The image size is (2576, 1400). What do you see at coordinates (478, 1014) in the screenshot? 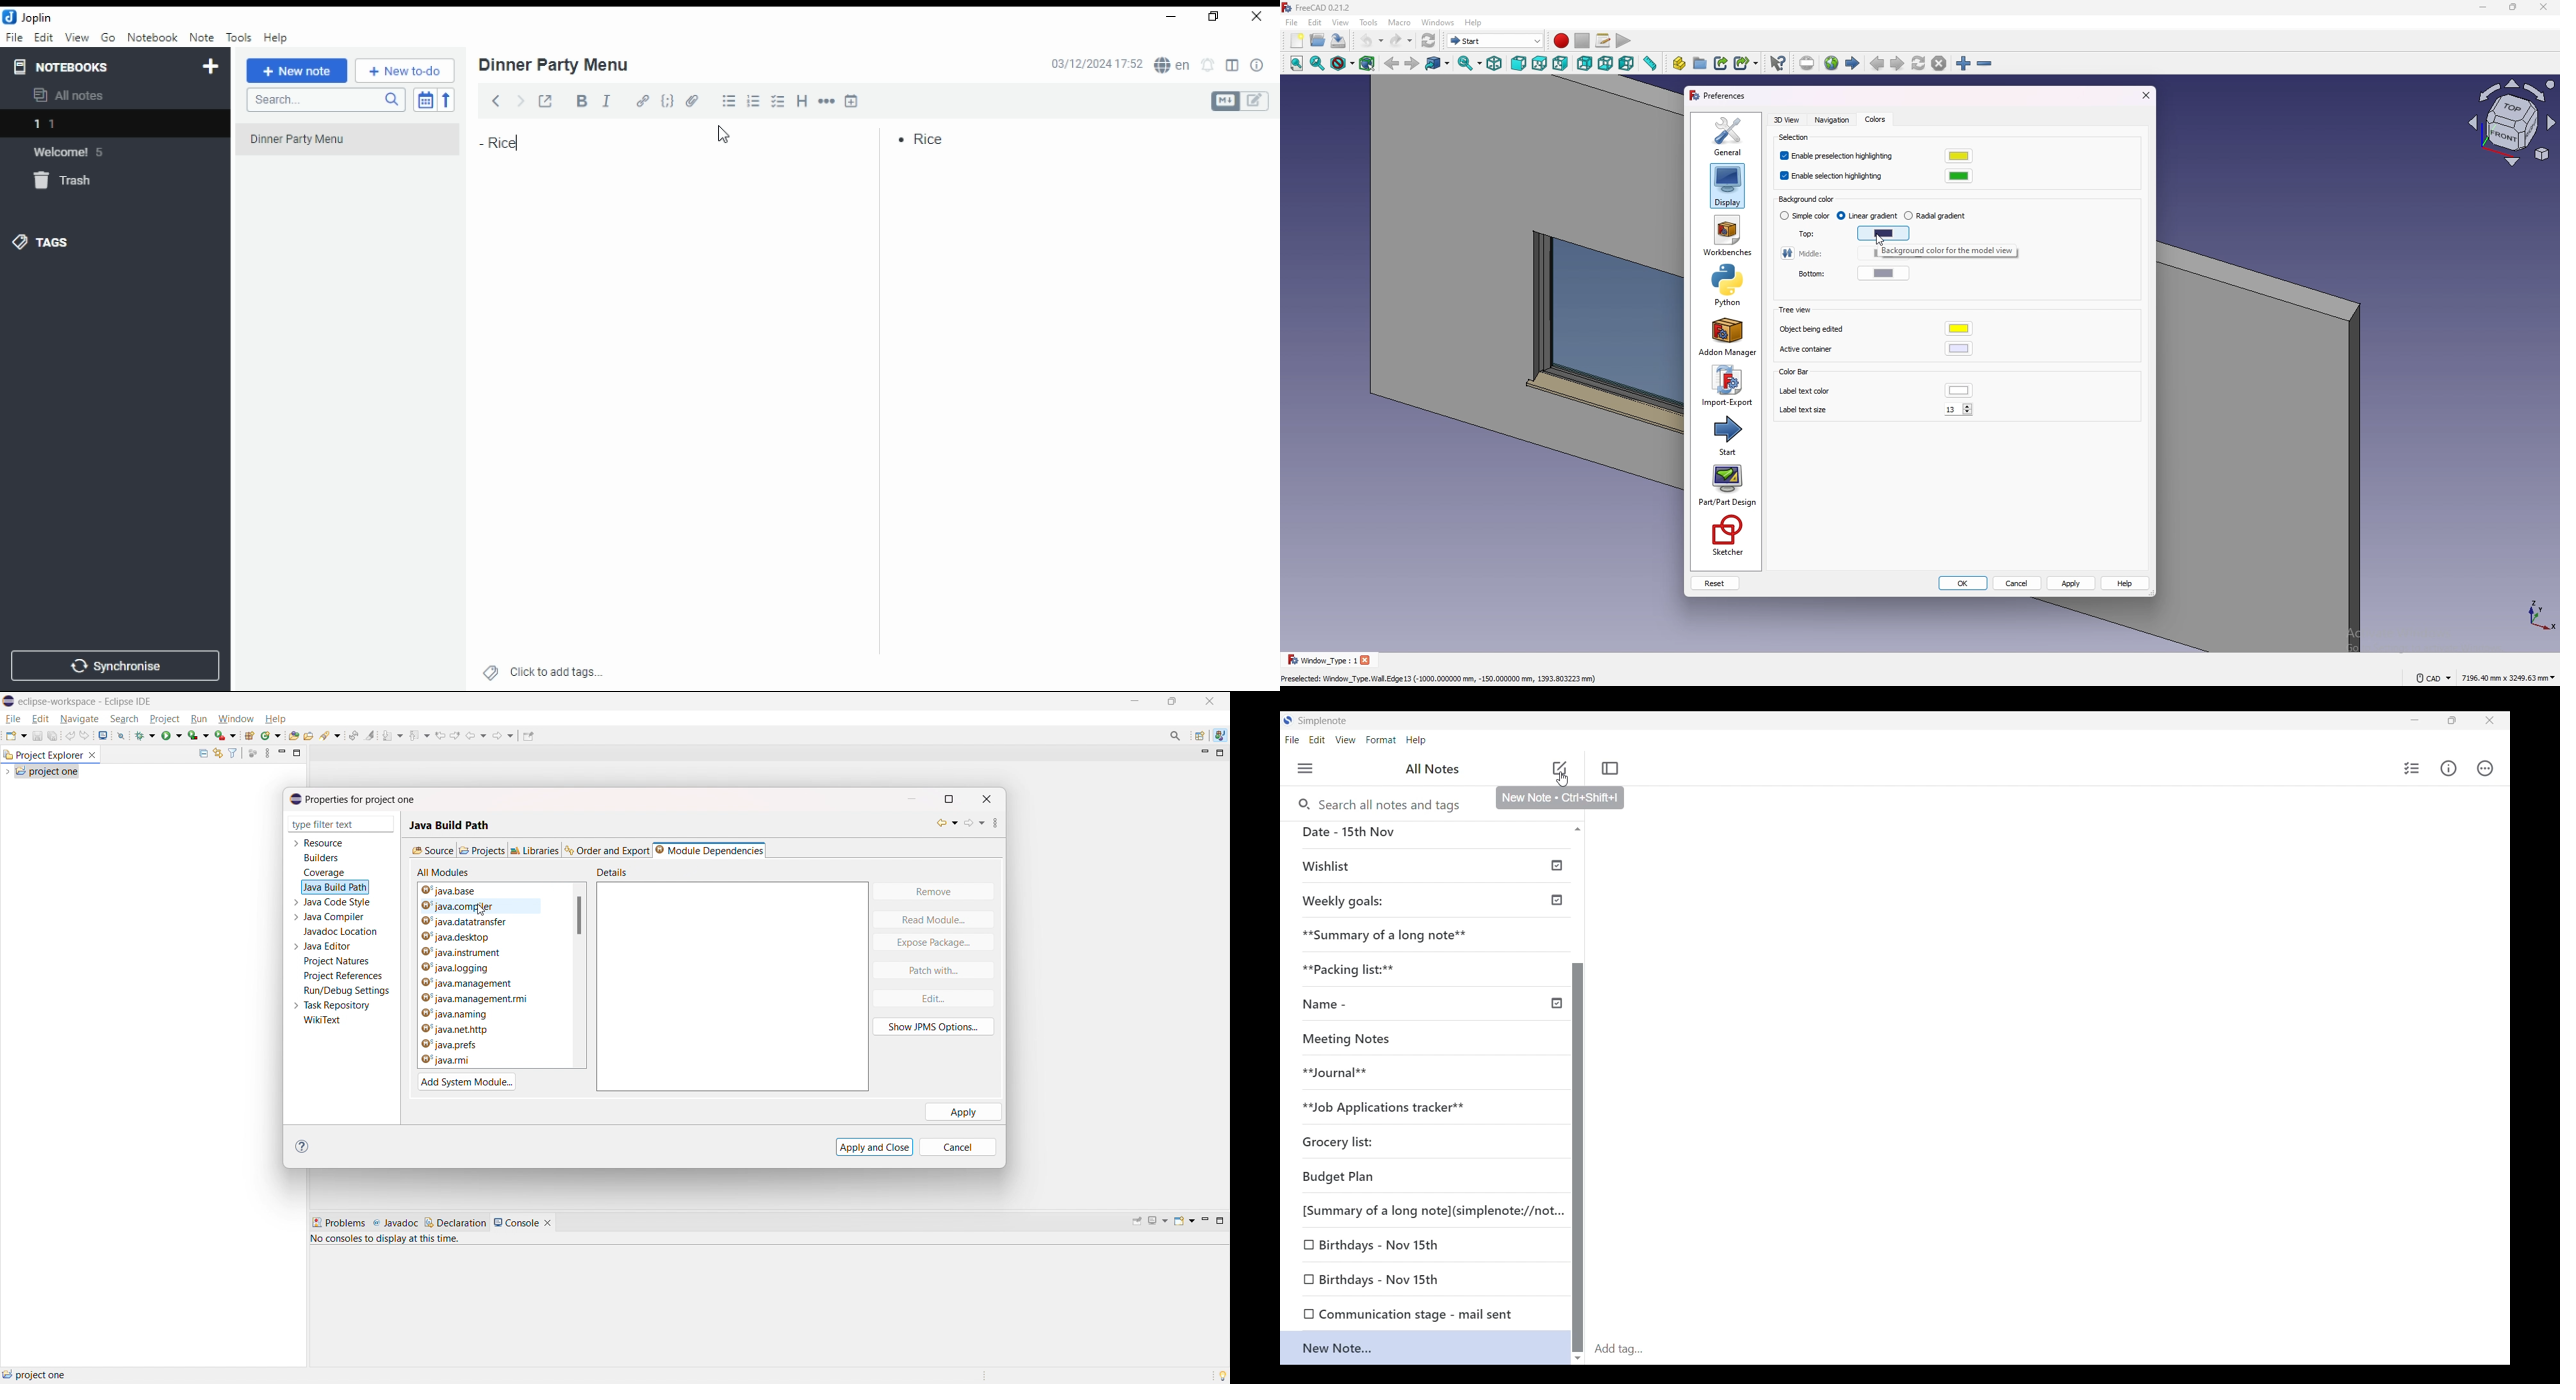
I see `java.naming` at bounding box center [478, 1014].